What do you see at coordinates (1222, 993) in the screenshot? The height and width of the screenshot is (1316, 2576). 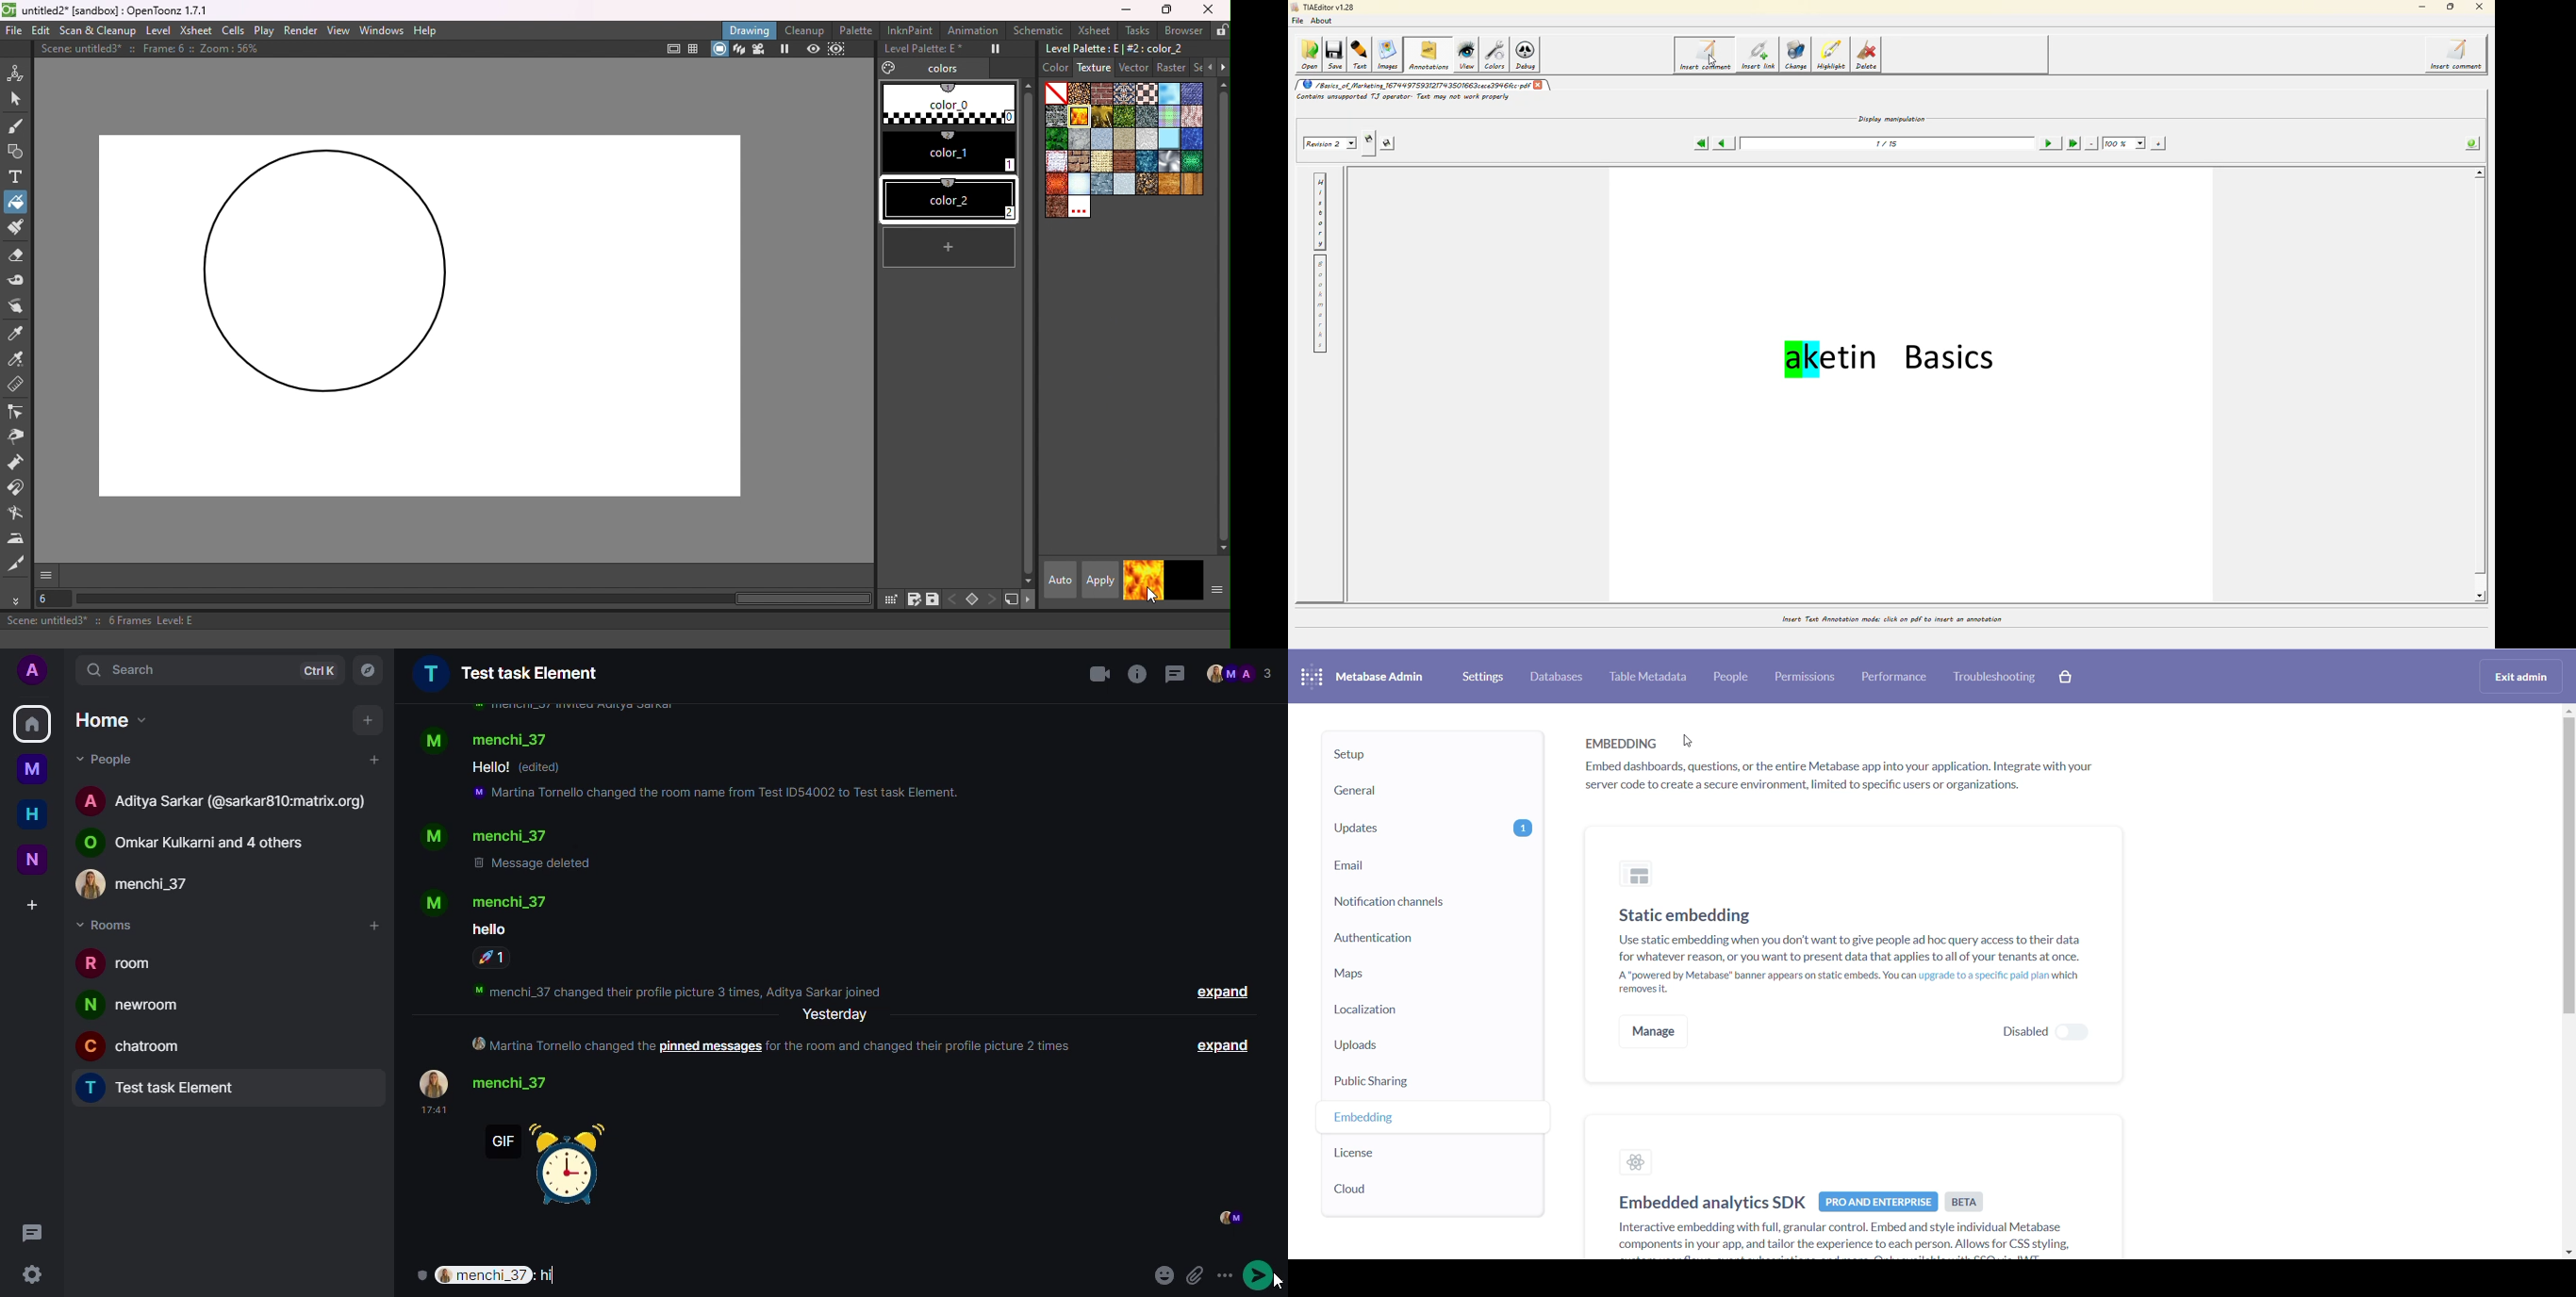 I see `expand` at bounding box center [1222, 993].